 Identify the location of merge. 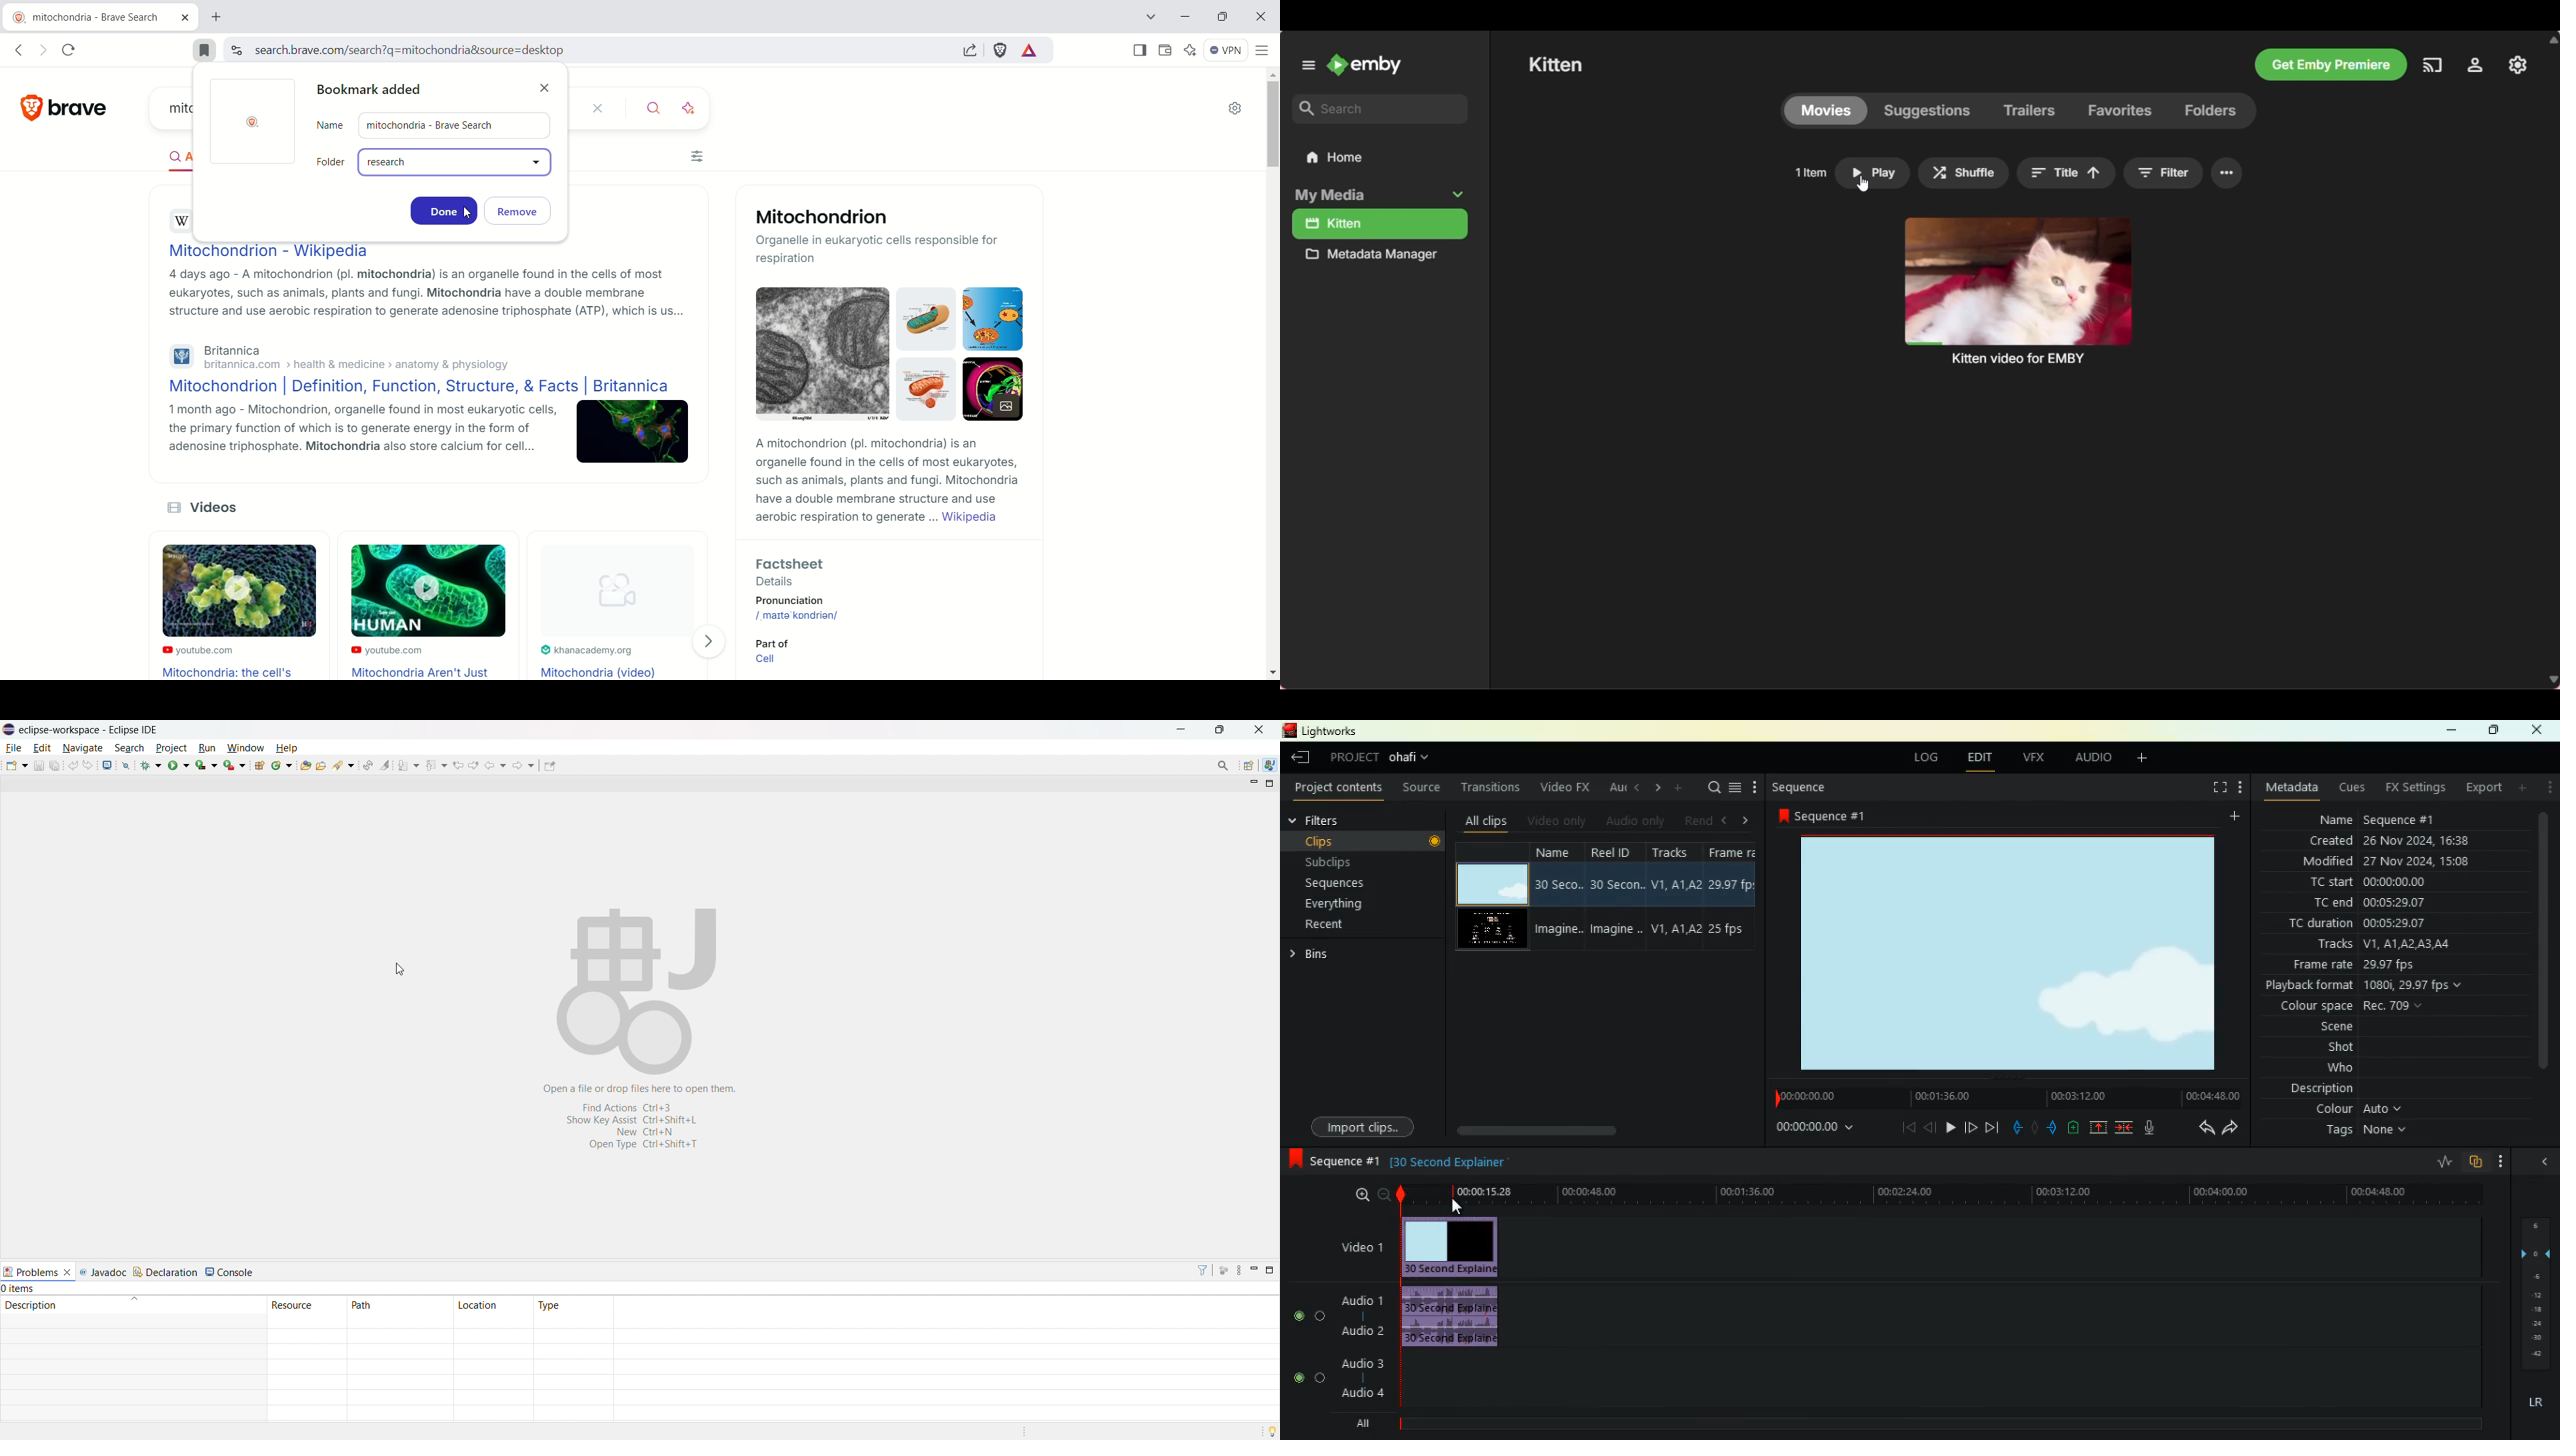
(2126, 1128).